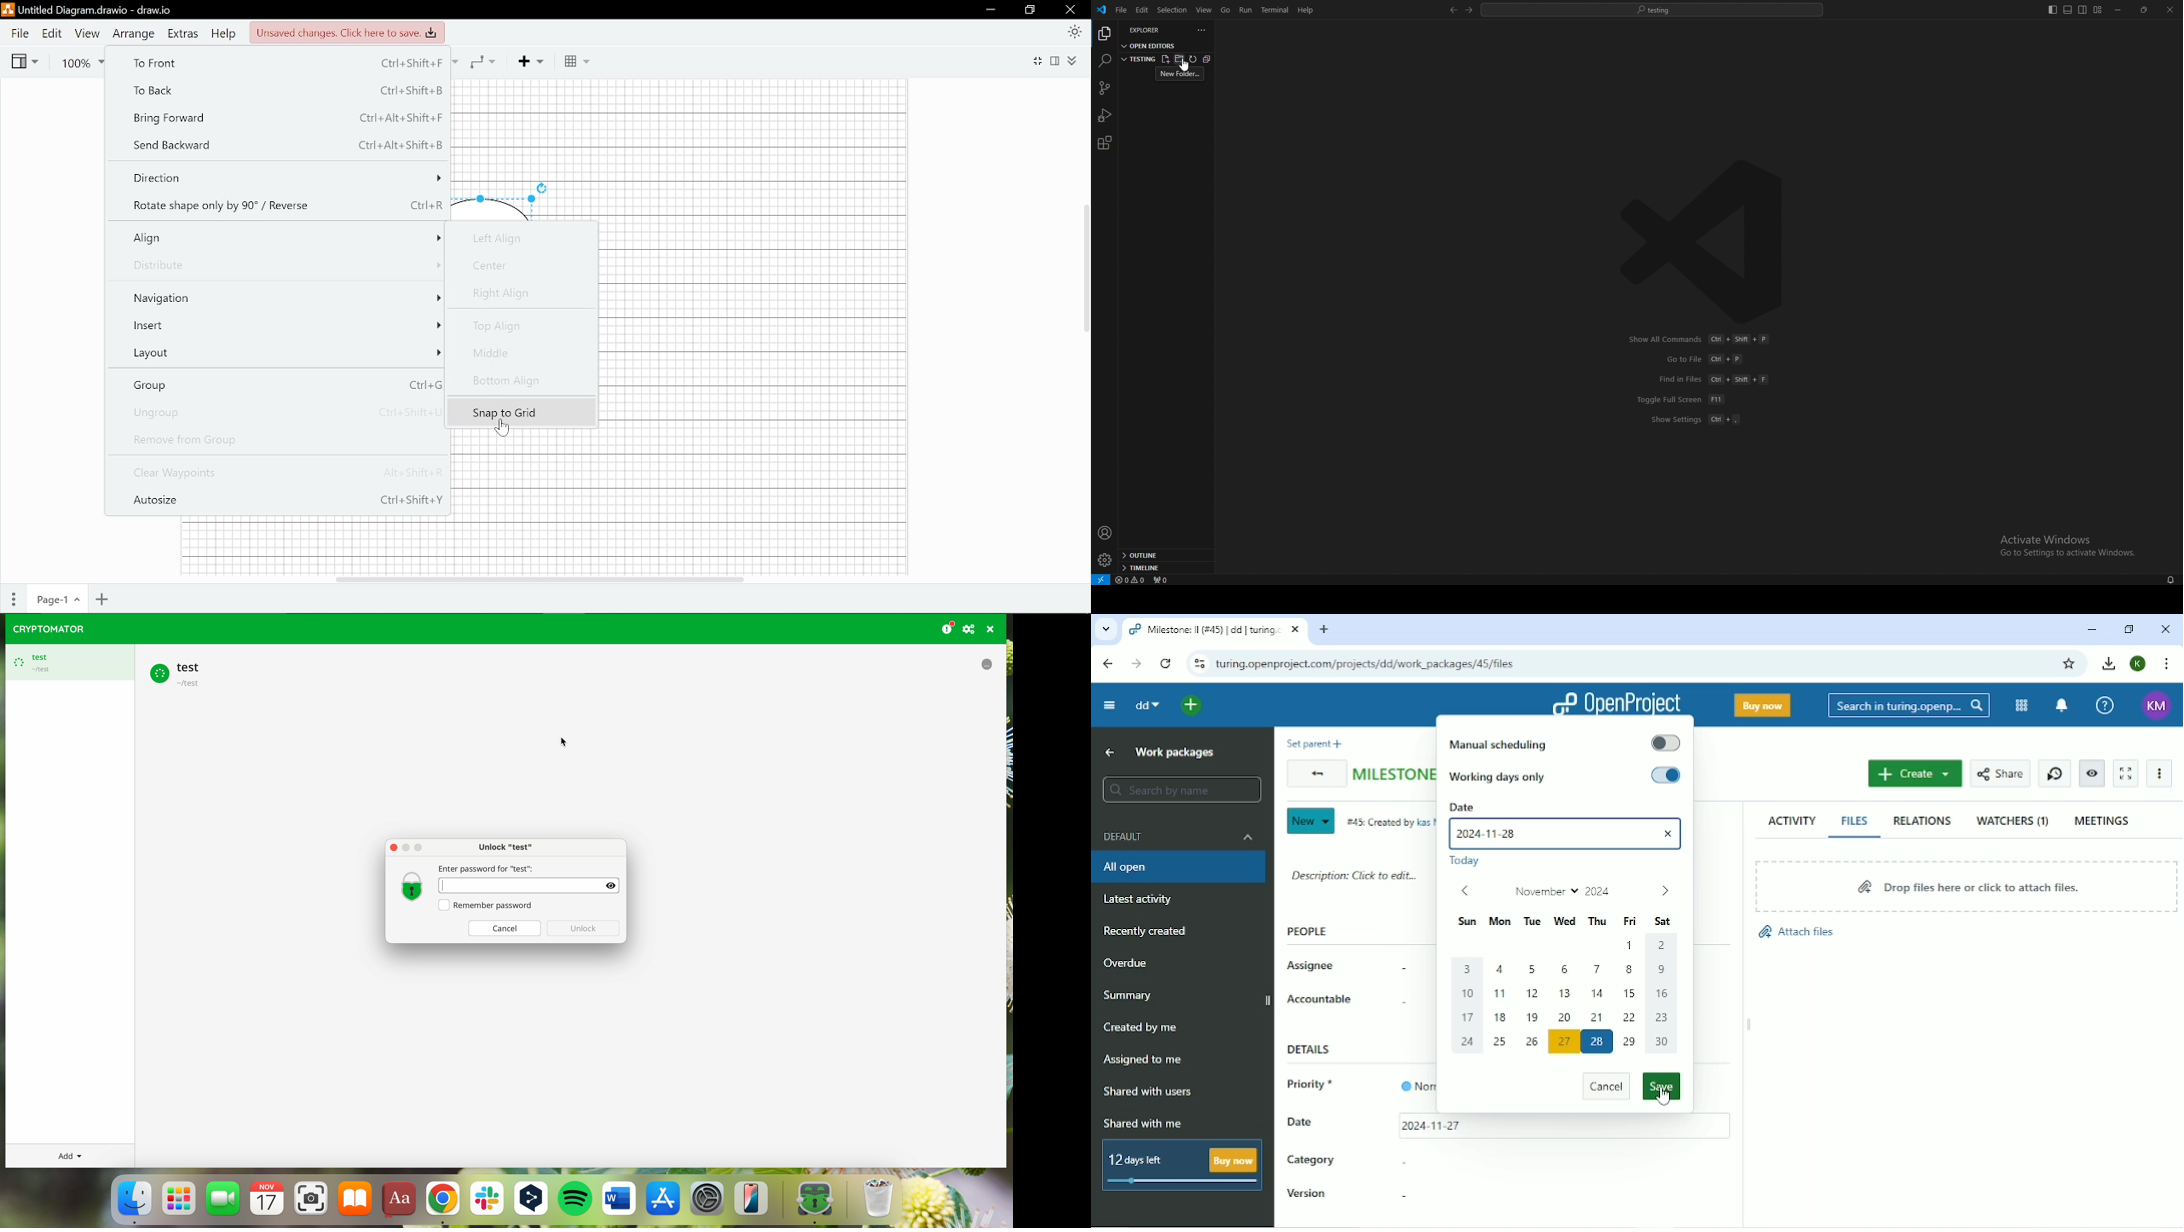  I want to click on close, so click(1670, 832).